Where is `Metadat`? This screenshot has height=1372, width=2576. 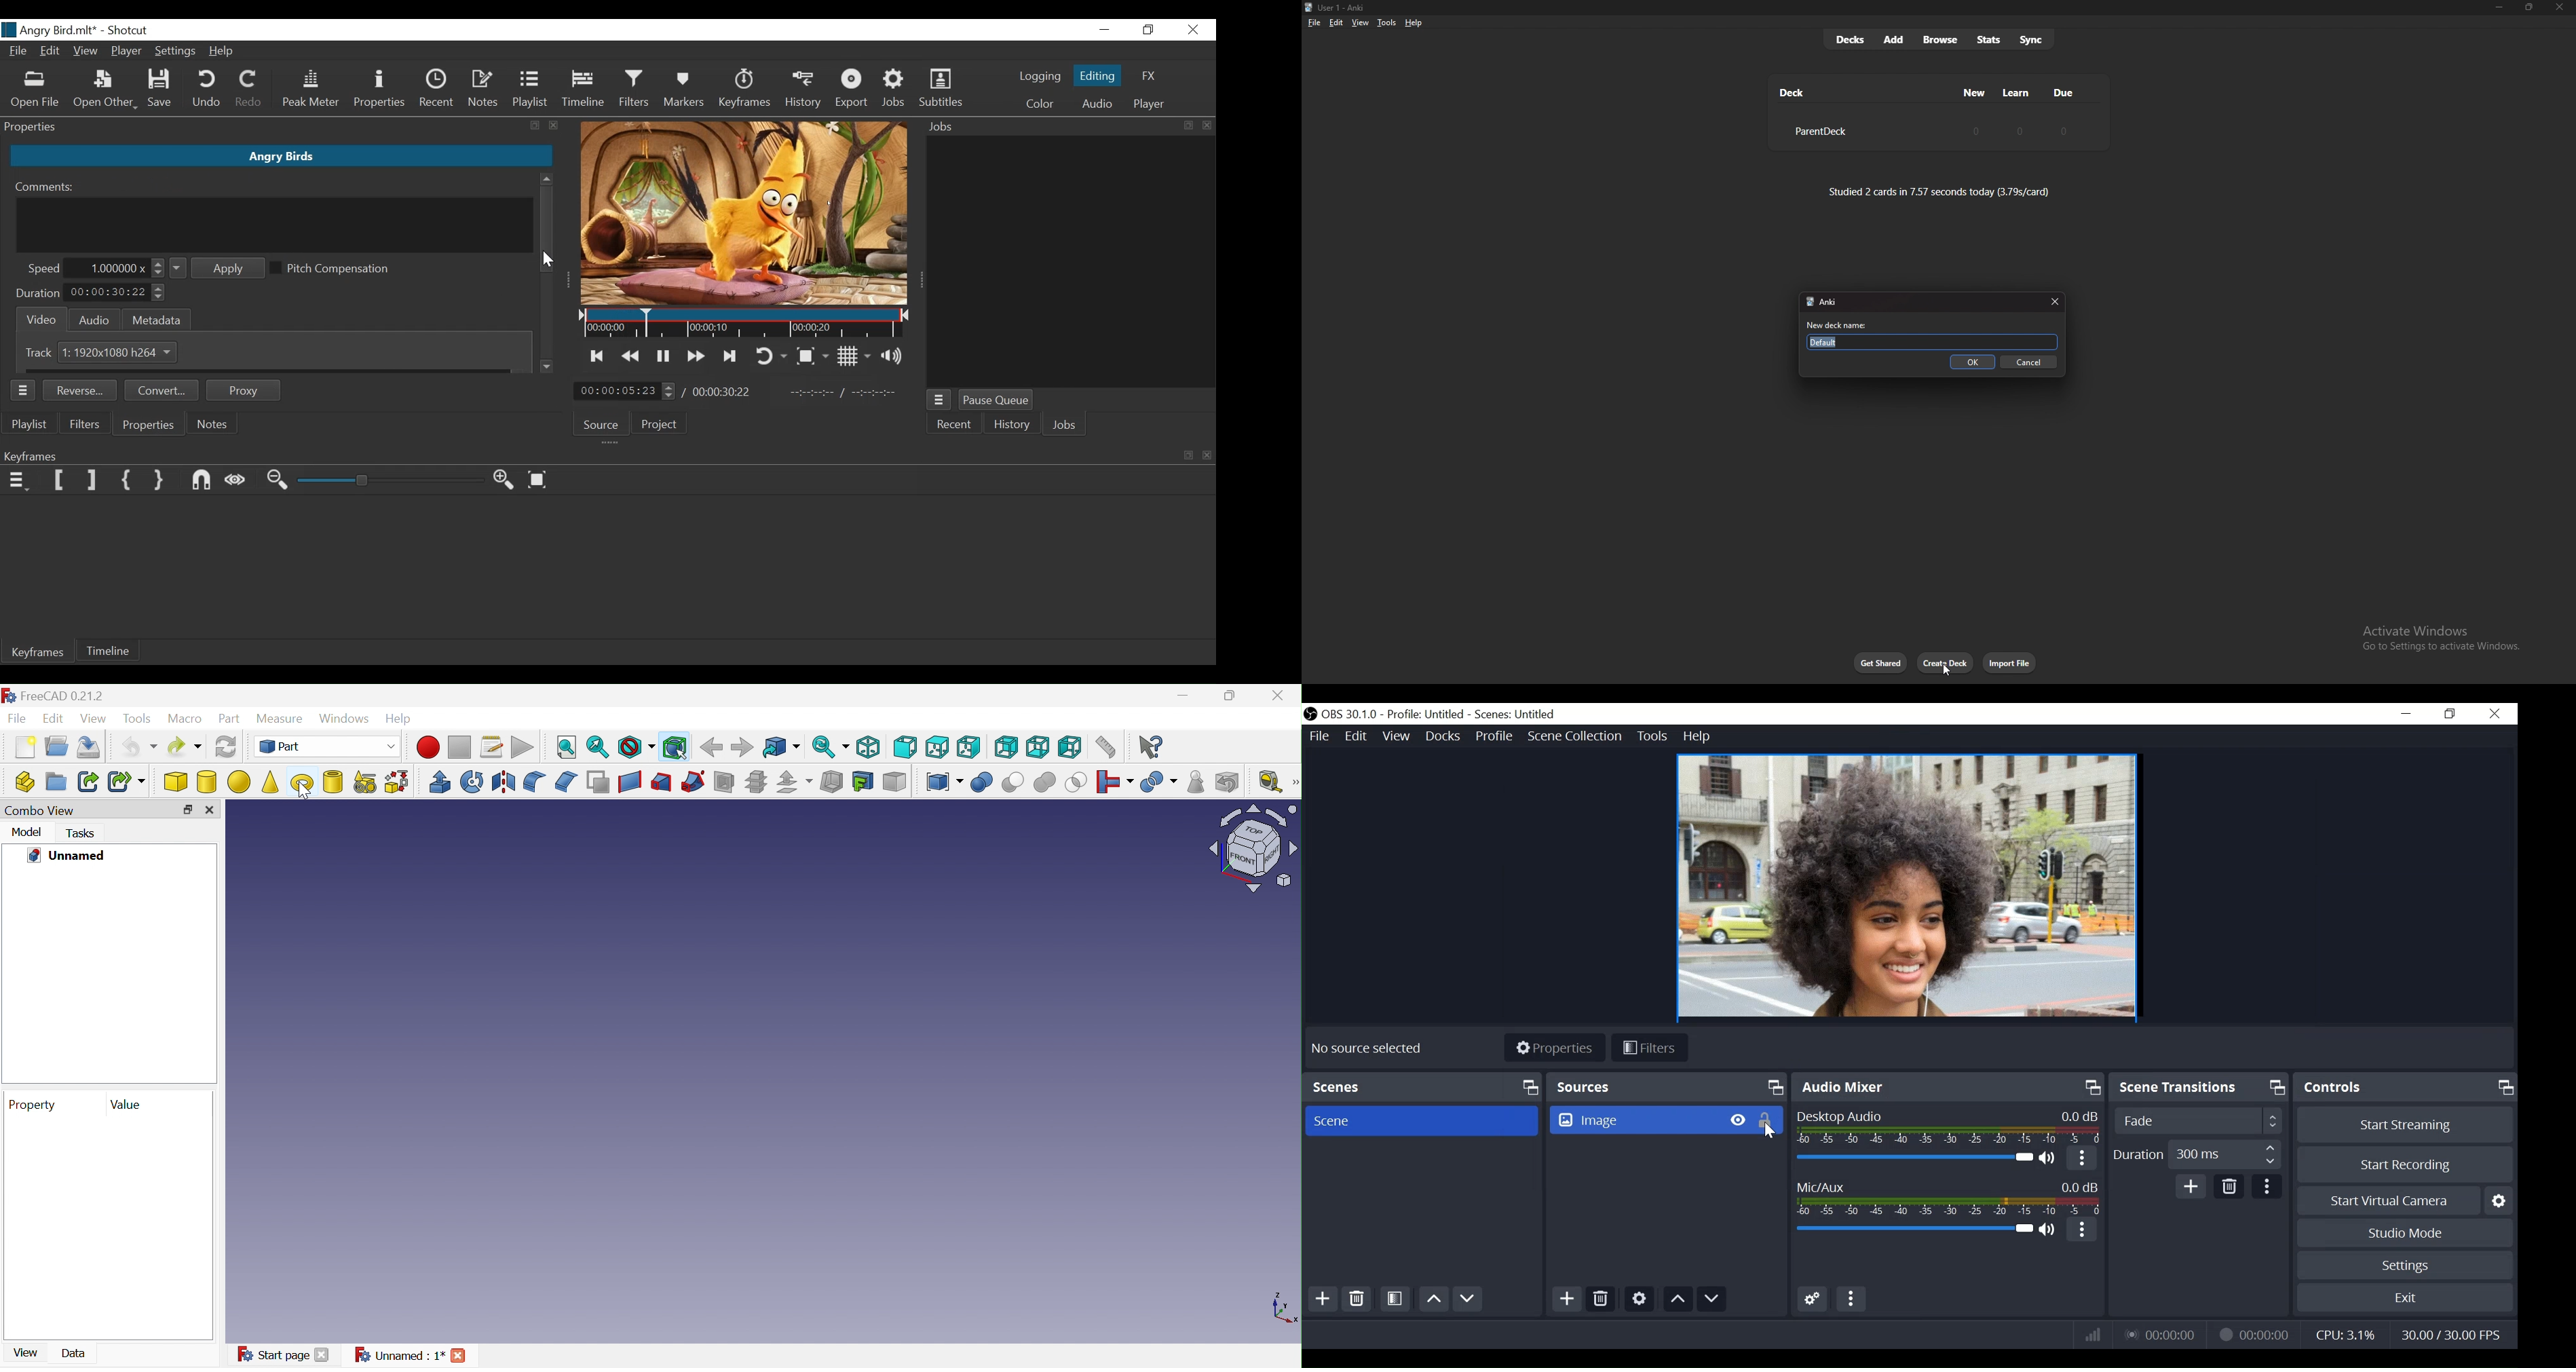
Metadat is located at coordinates (159, 320).